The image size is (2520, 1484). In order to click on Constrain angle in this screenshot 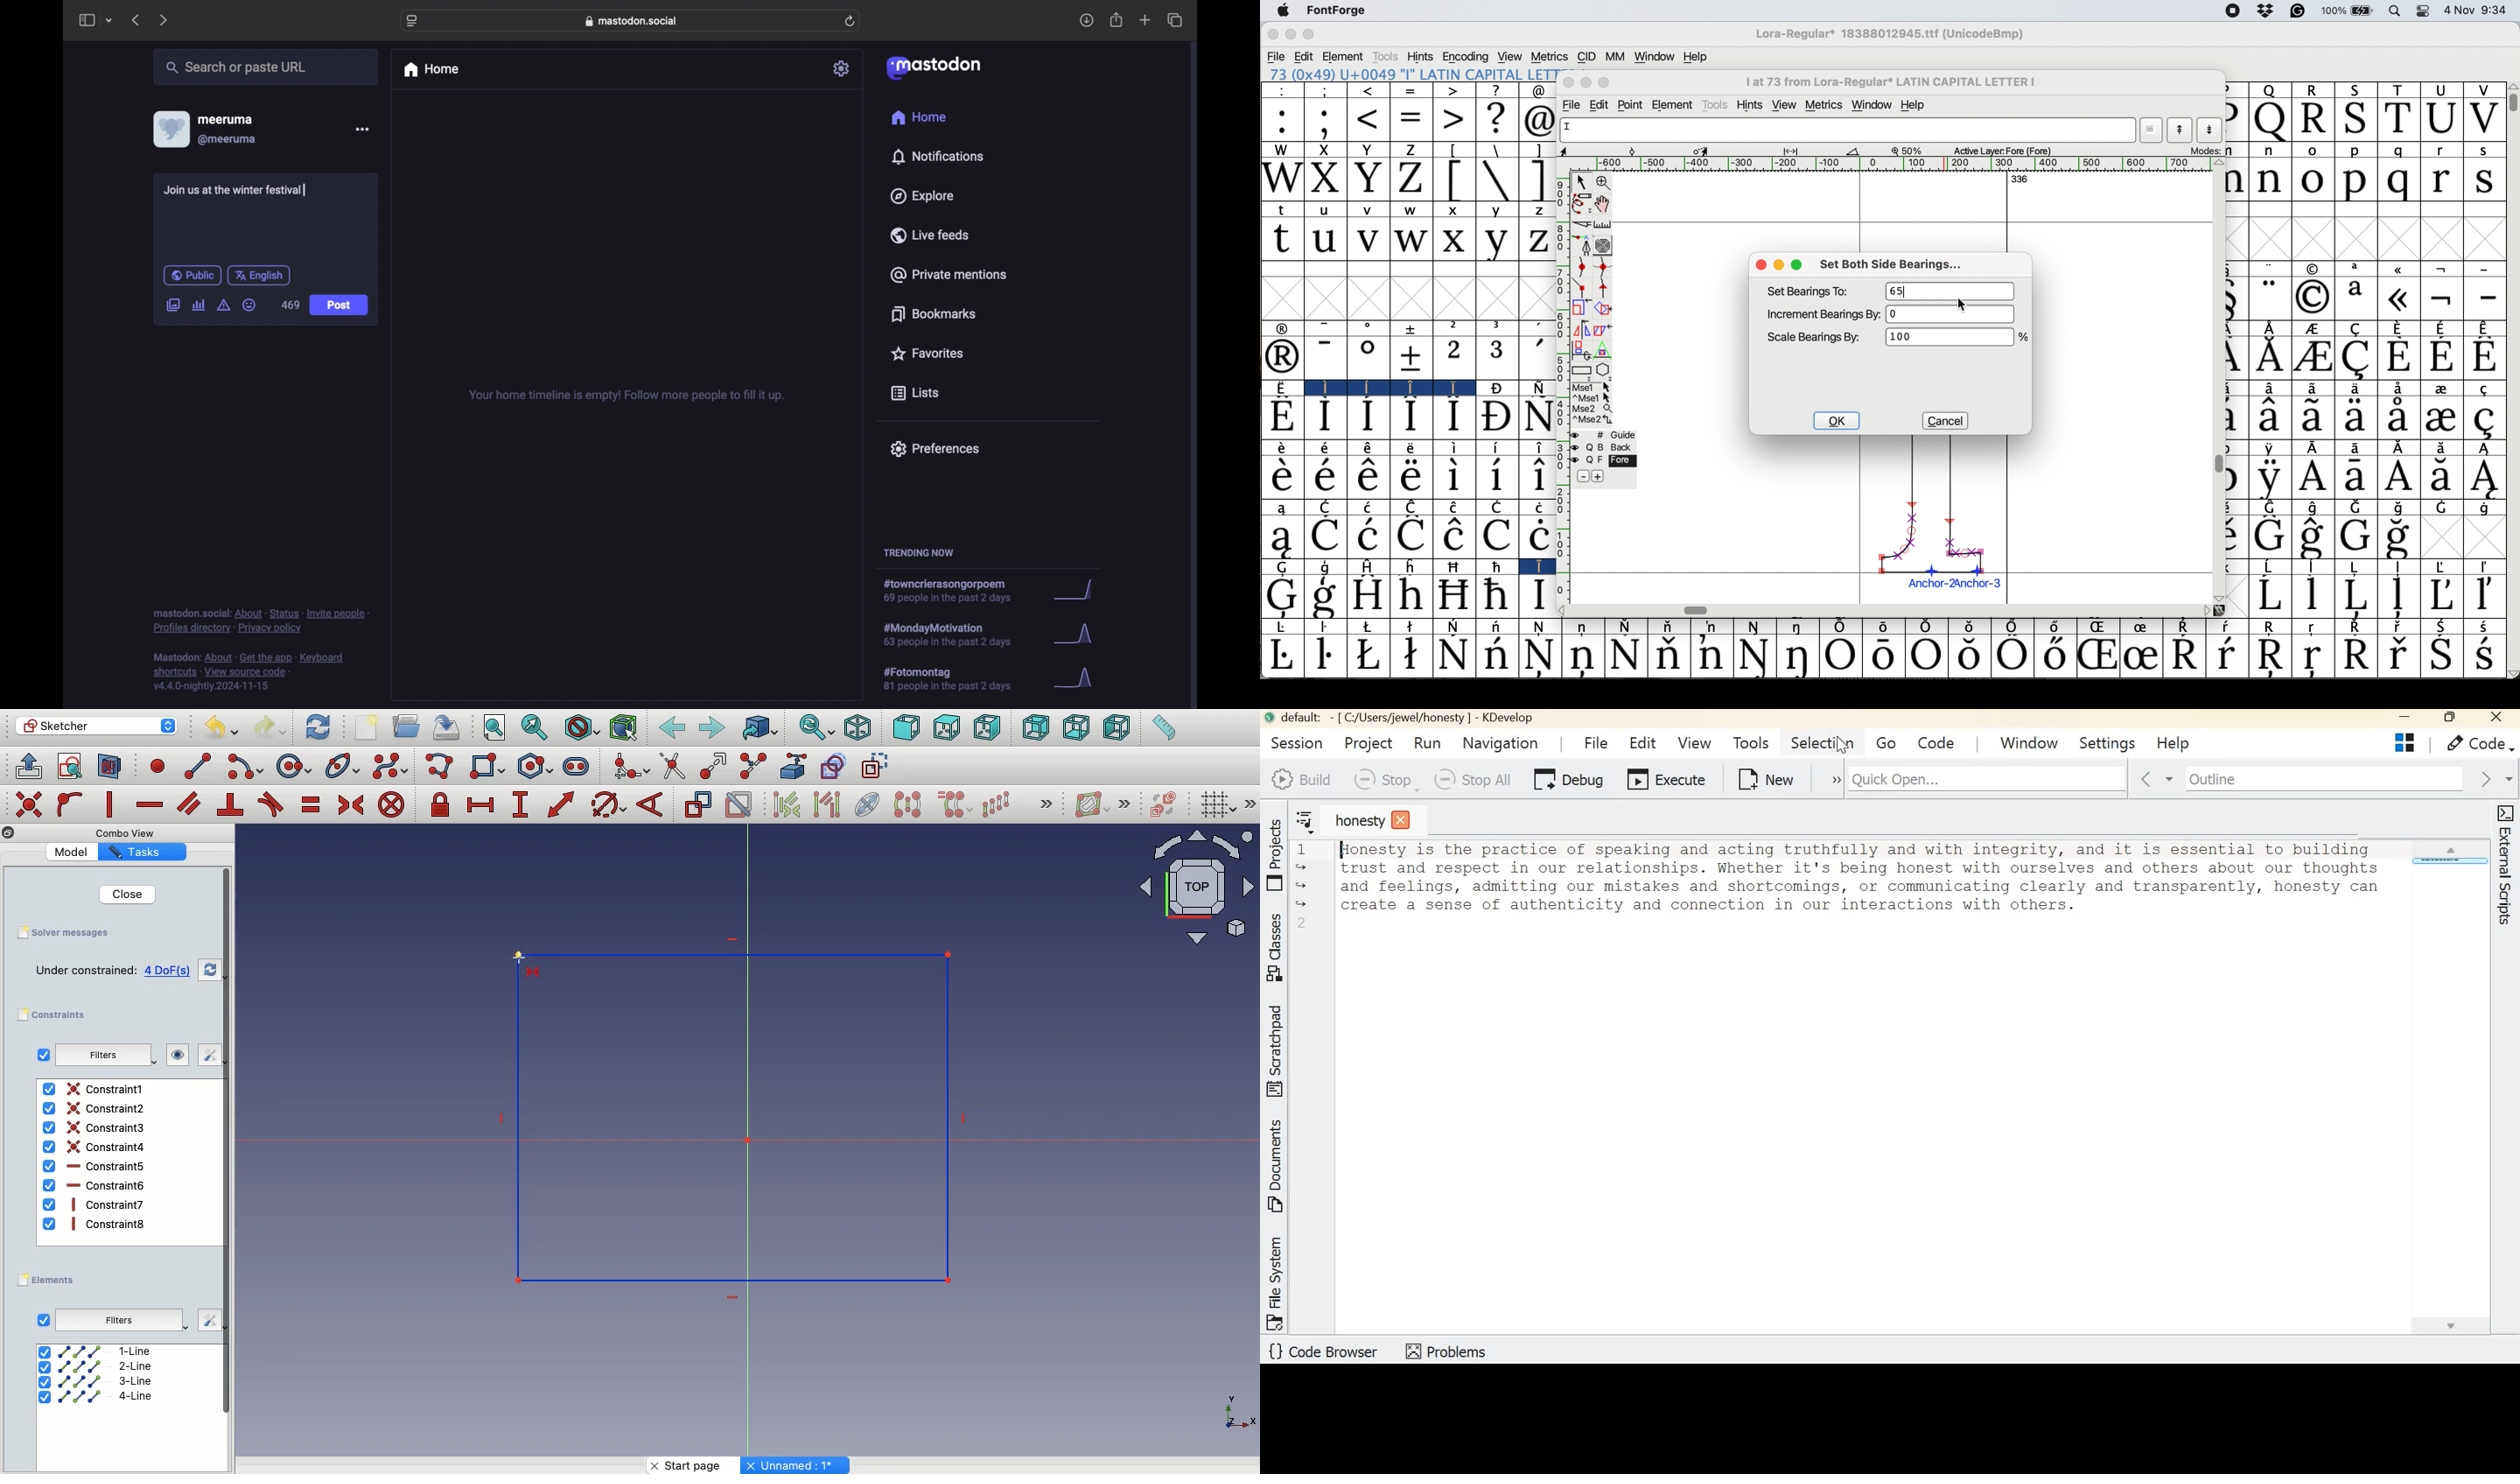, I will do `click(650, 804)`.